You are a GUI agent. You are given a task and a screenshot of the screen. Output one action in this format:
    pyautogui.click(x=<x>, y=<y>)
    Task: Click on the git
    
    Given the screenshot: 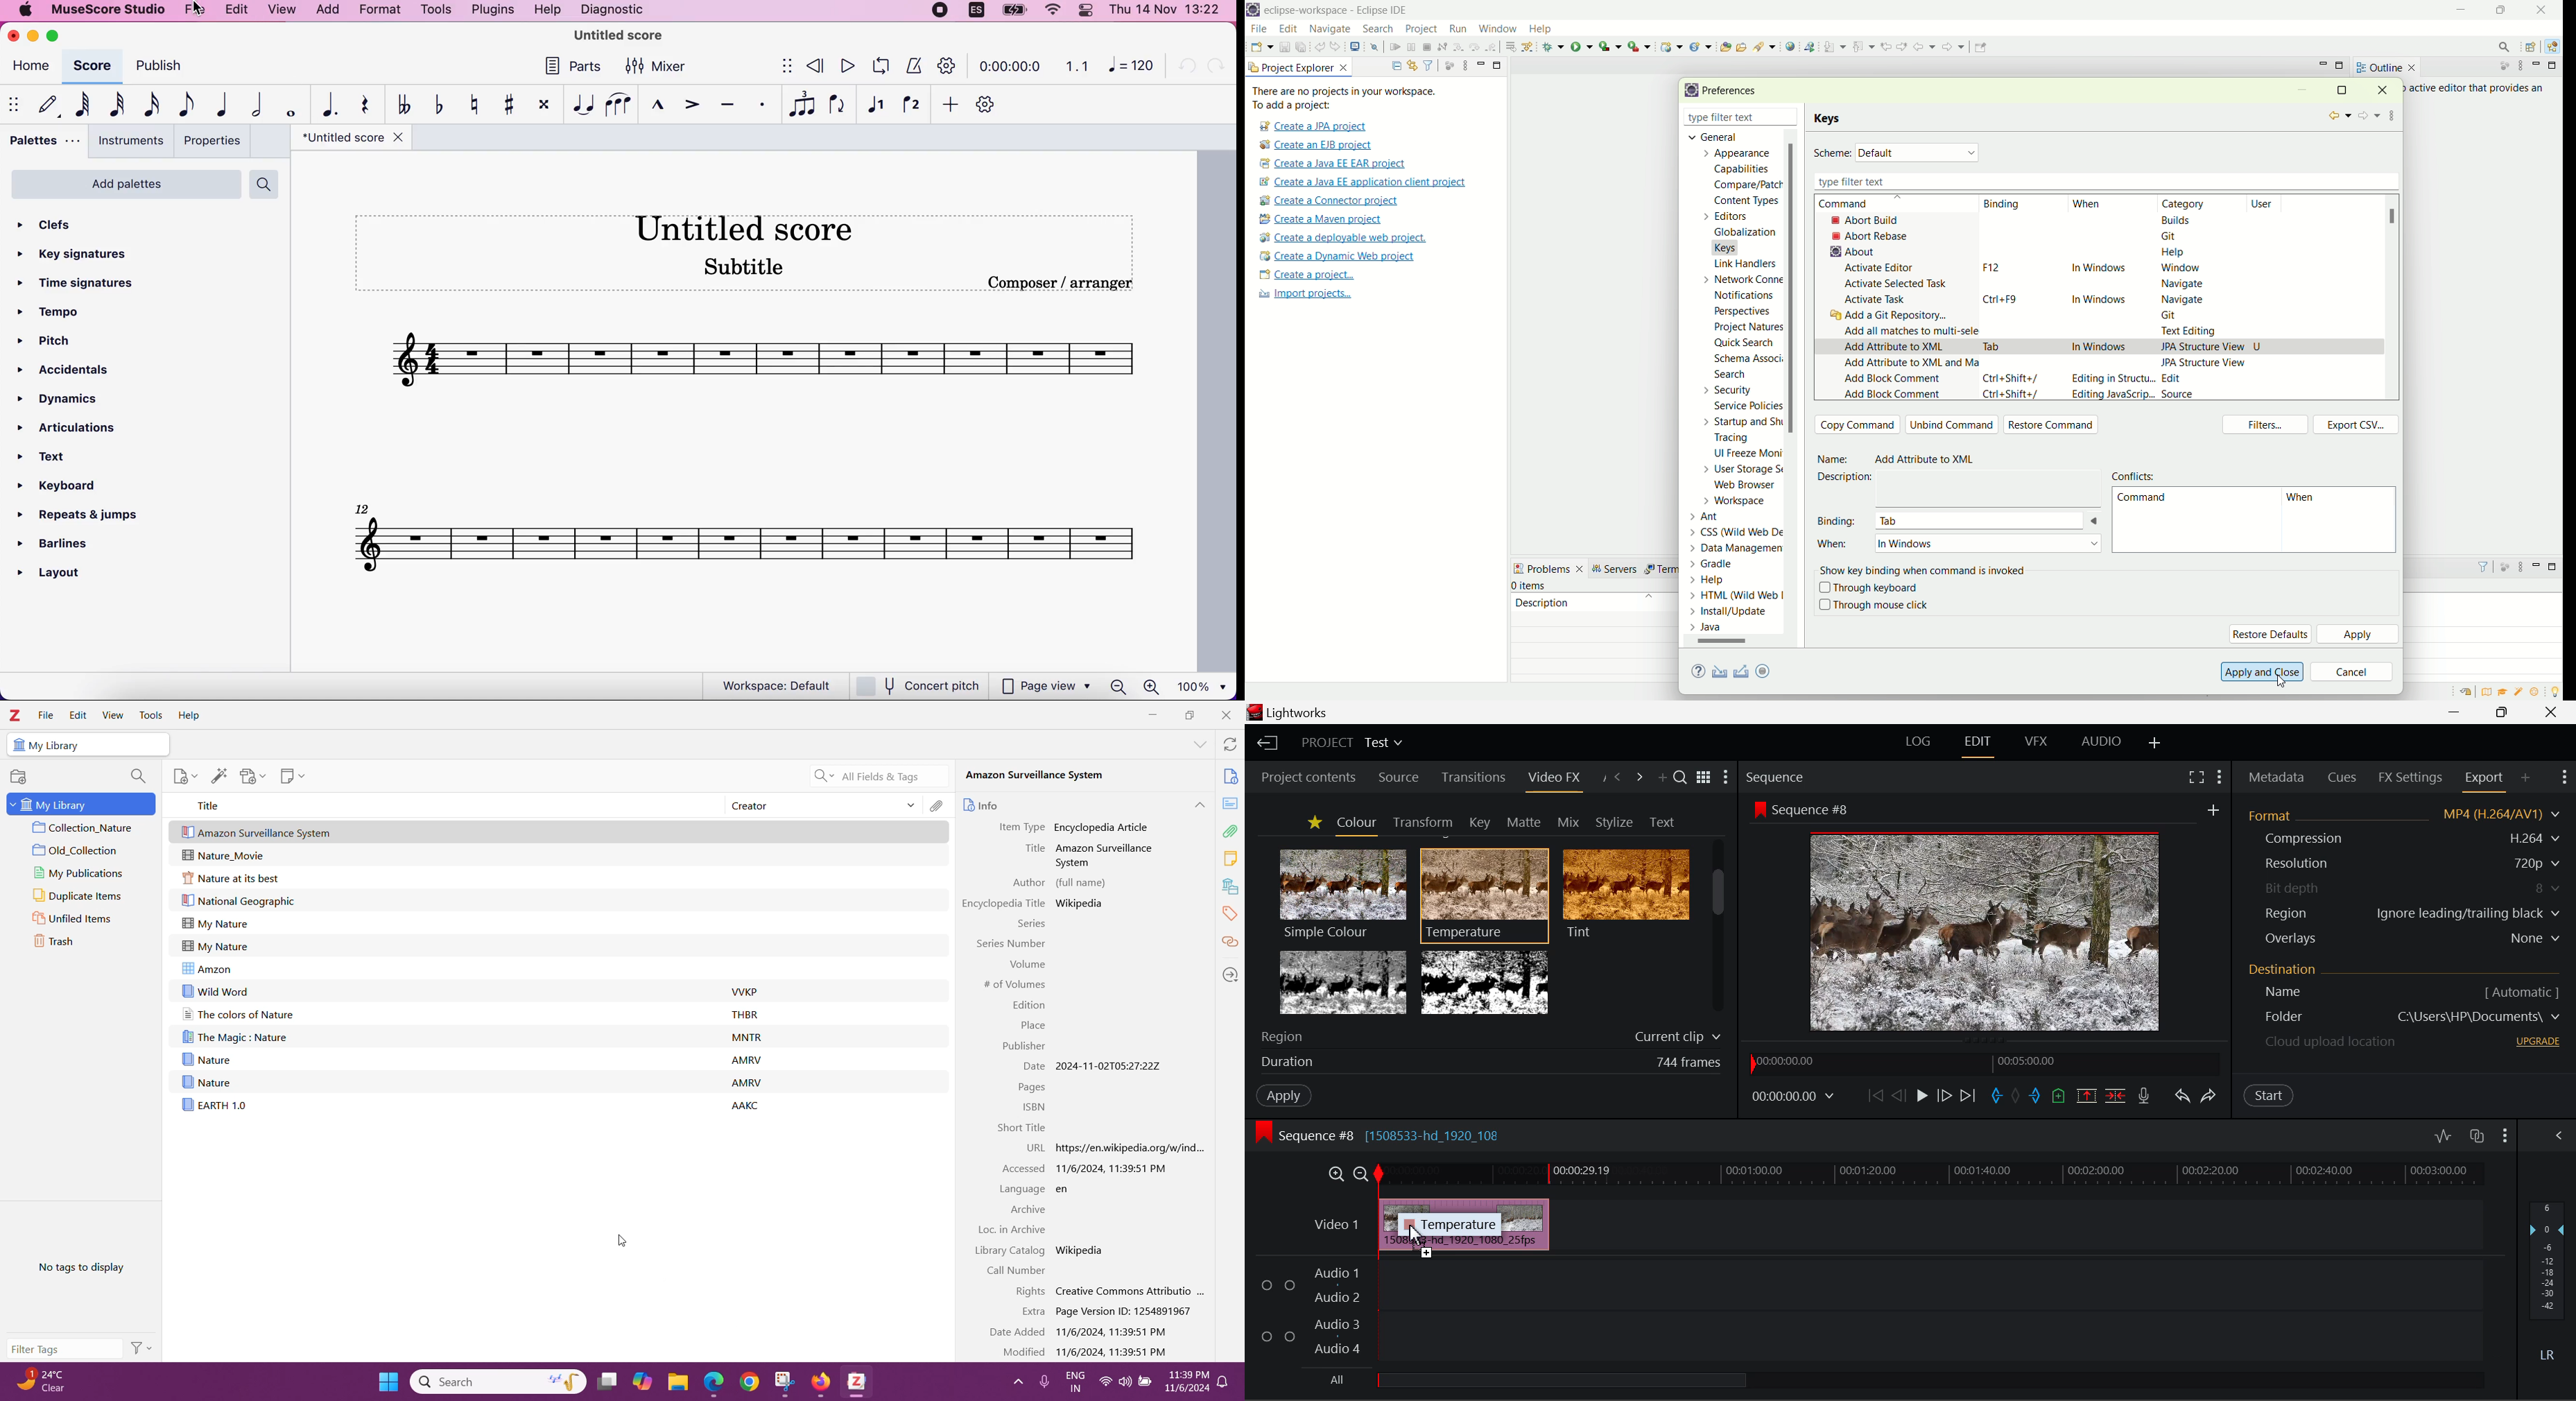 What is the action you would take?
    pyautogui.click(x=2173, y=236)
    